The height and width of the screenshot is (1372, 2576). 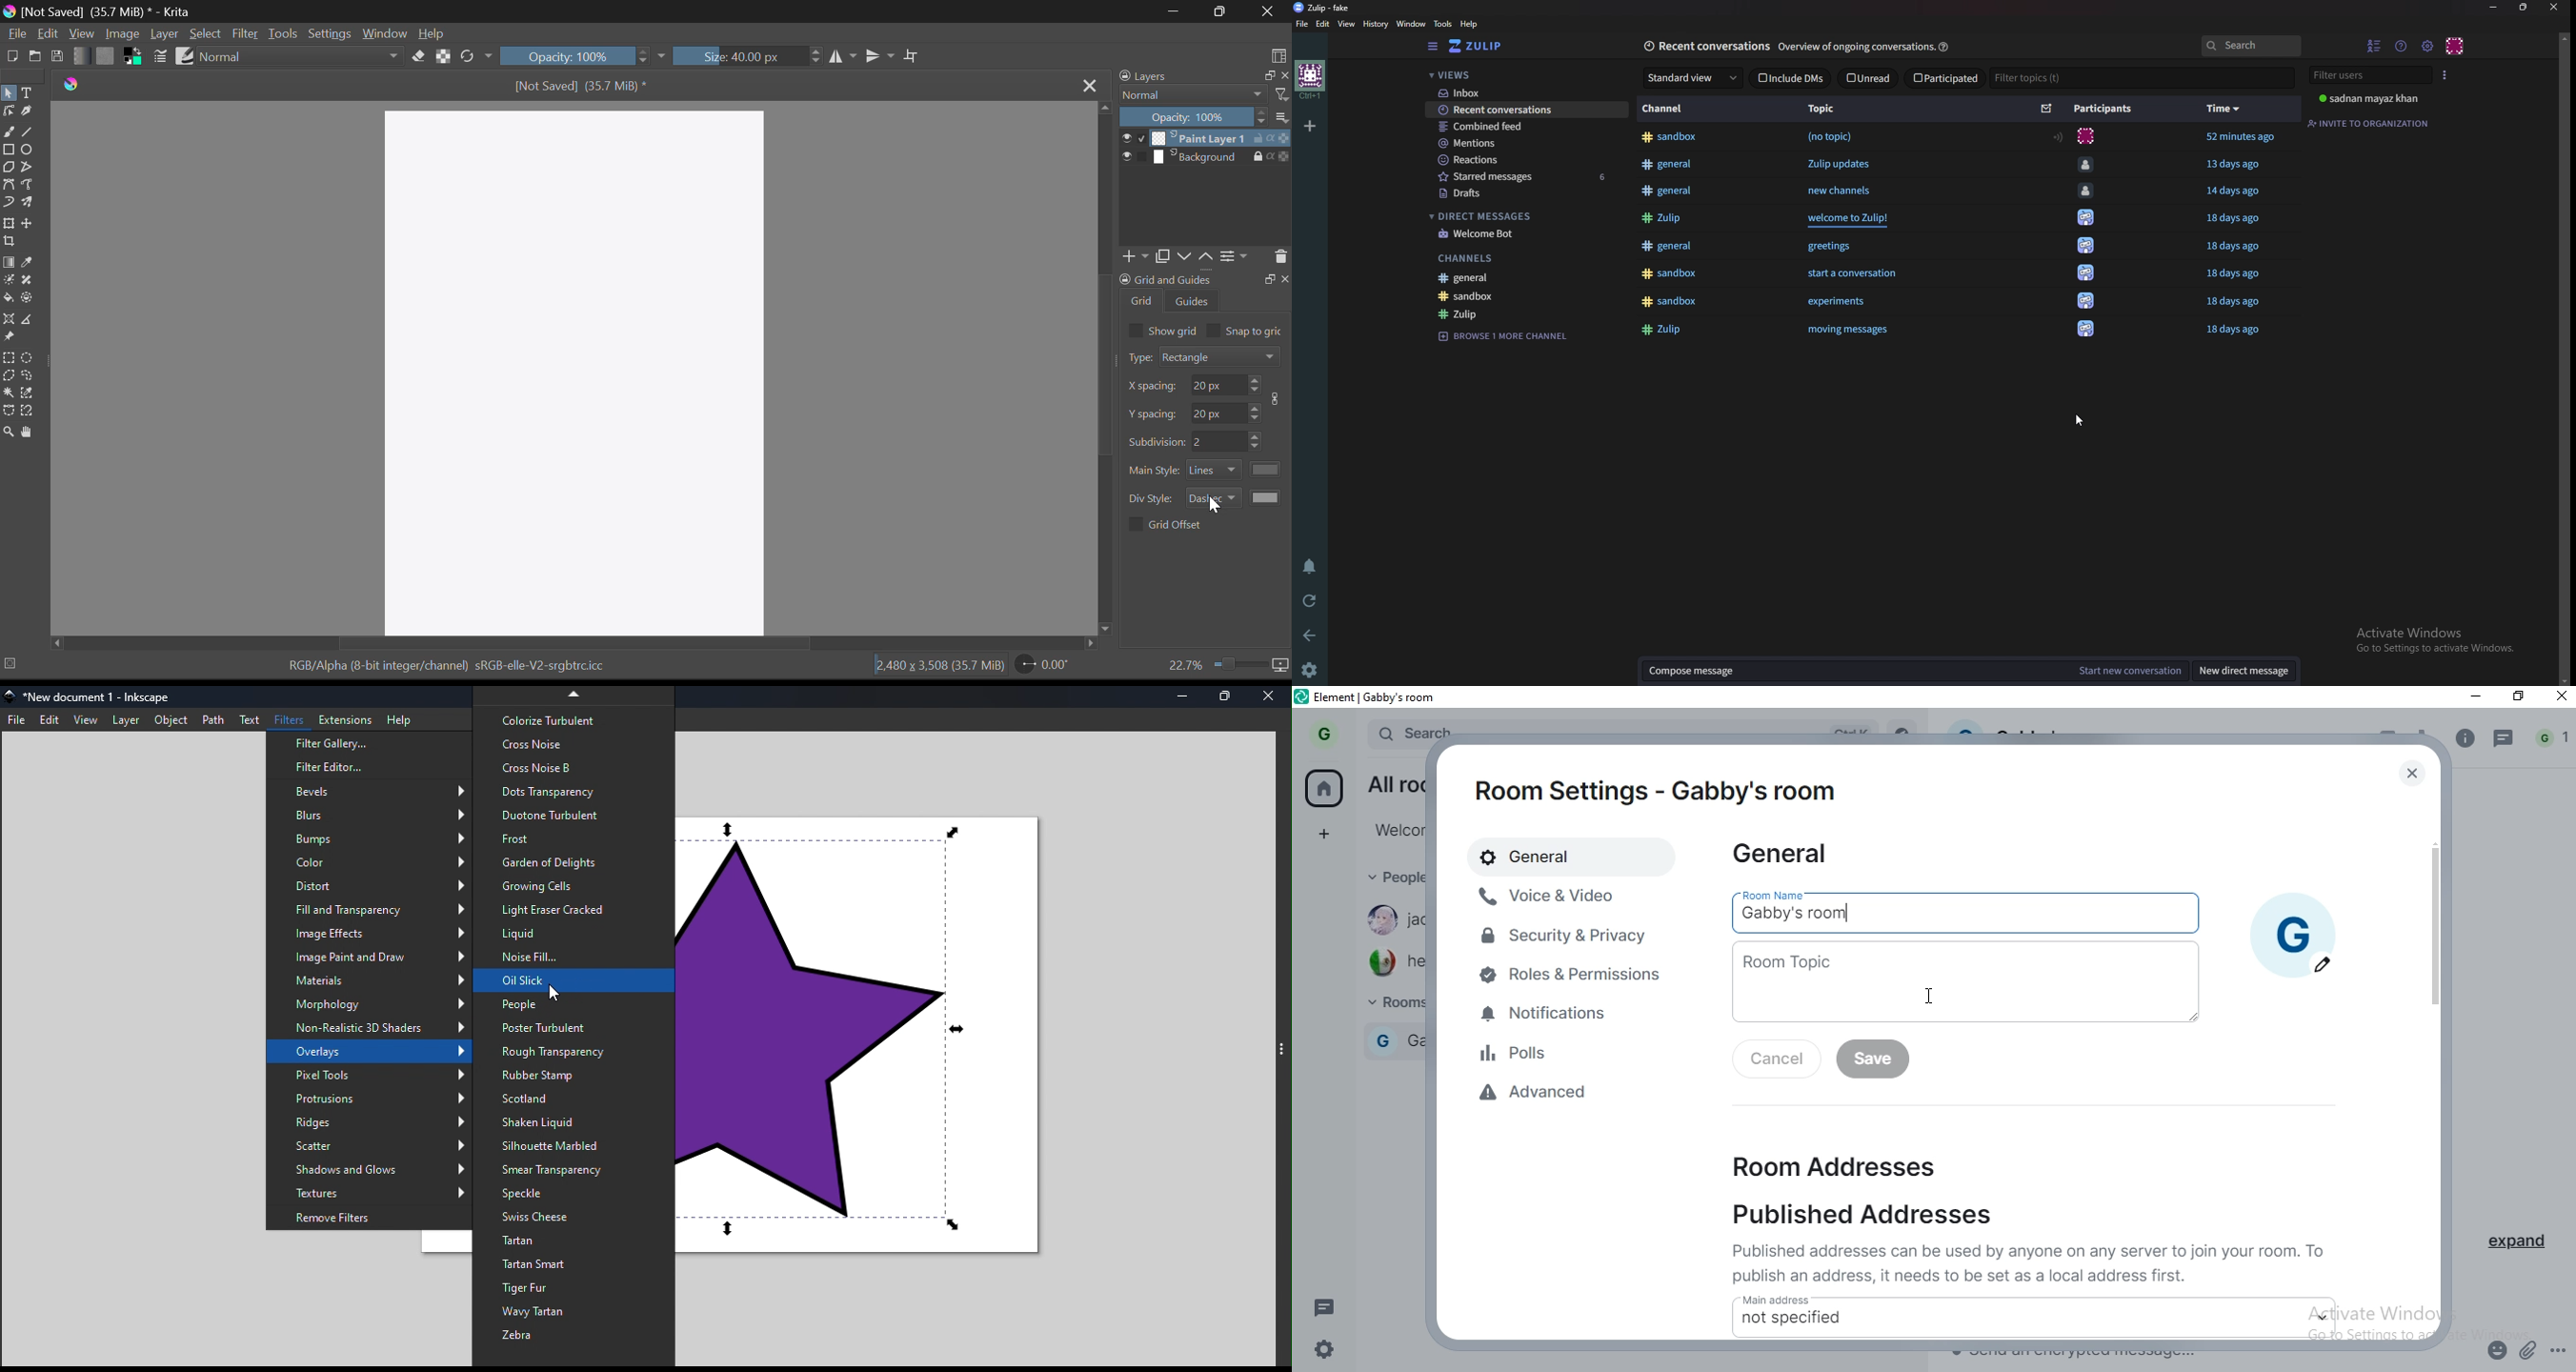 I want to click on Home view, so click(x=1488, y=45).